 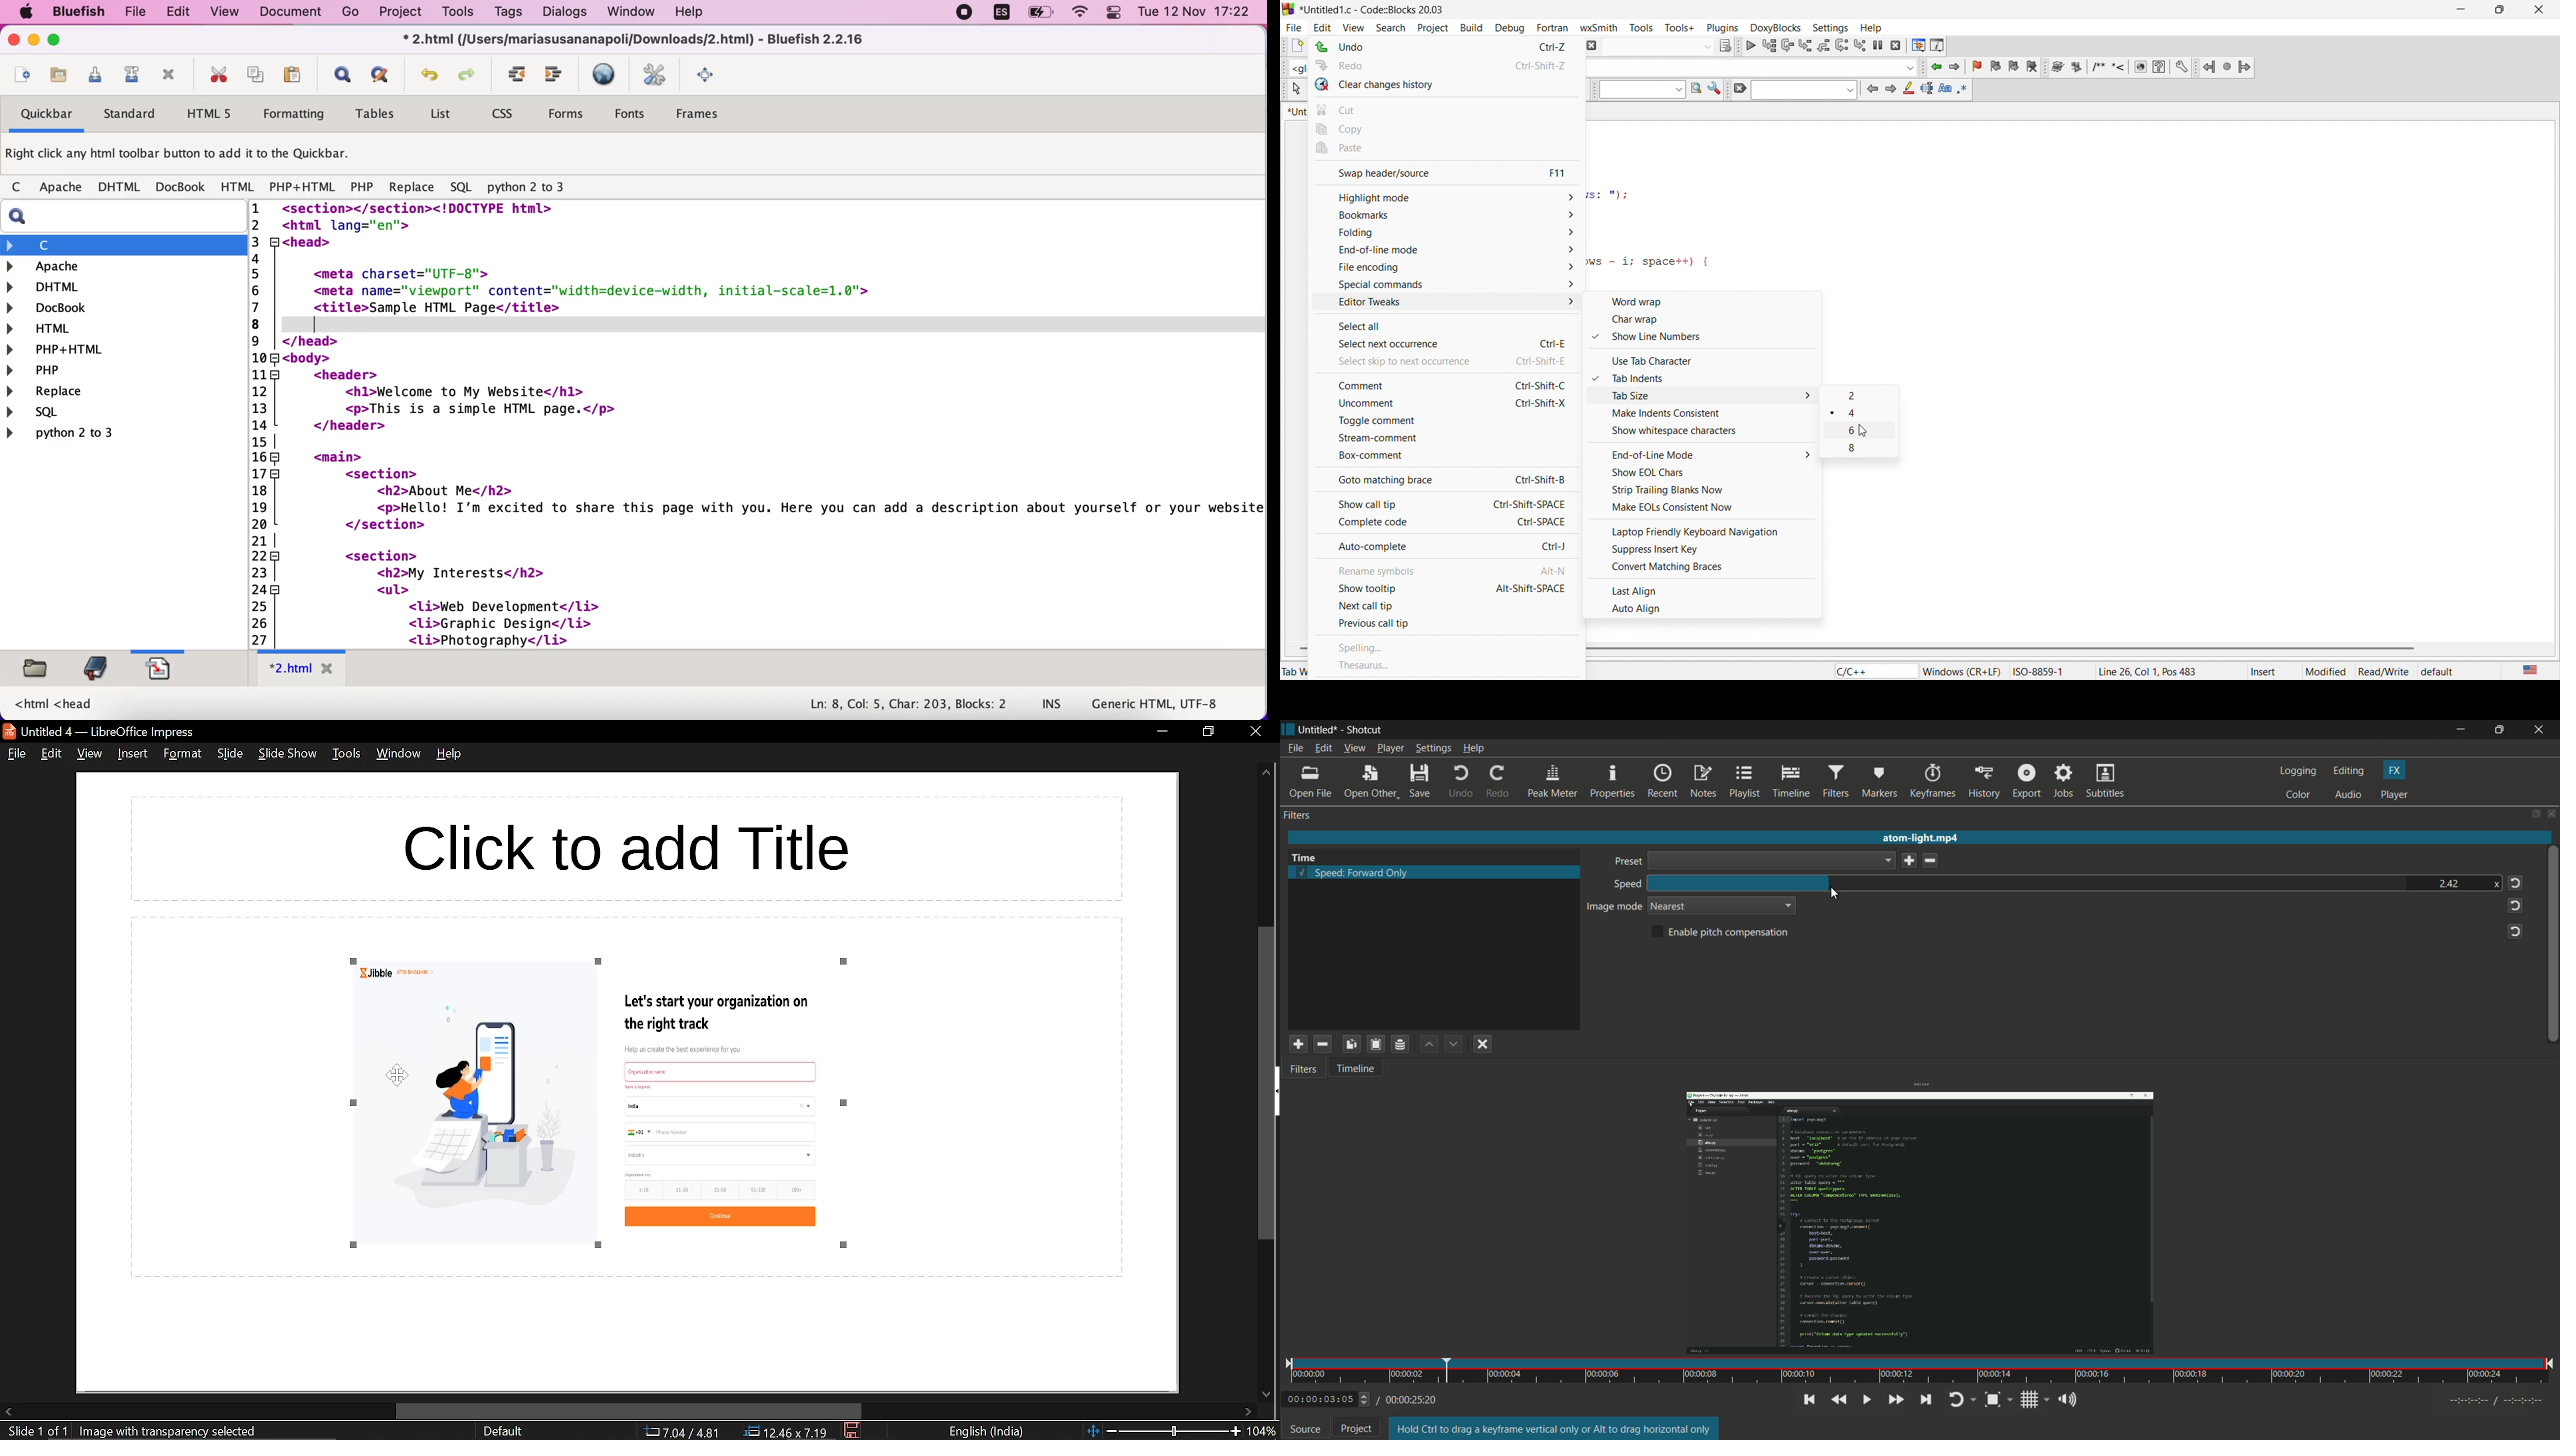 What do you see at coordinates (2552, 813) in the screenshot?
I see `close panel` at bounding box center [2552, 813].